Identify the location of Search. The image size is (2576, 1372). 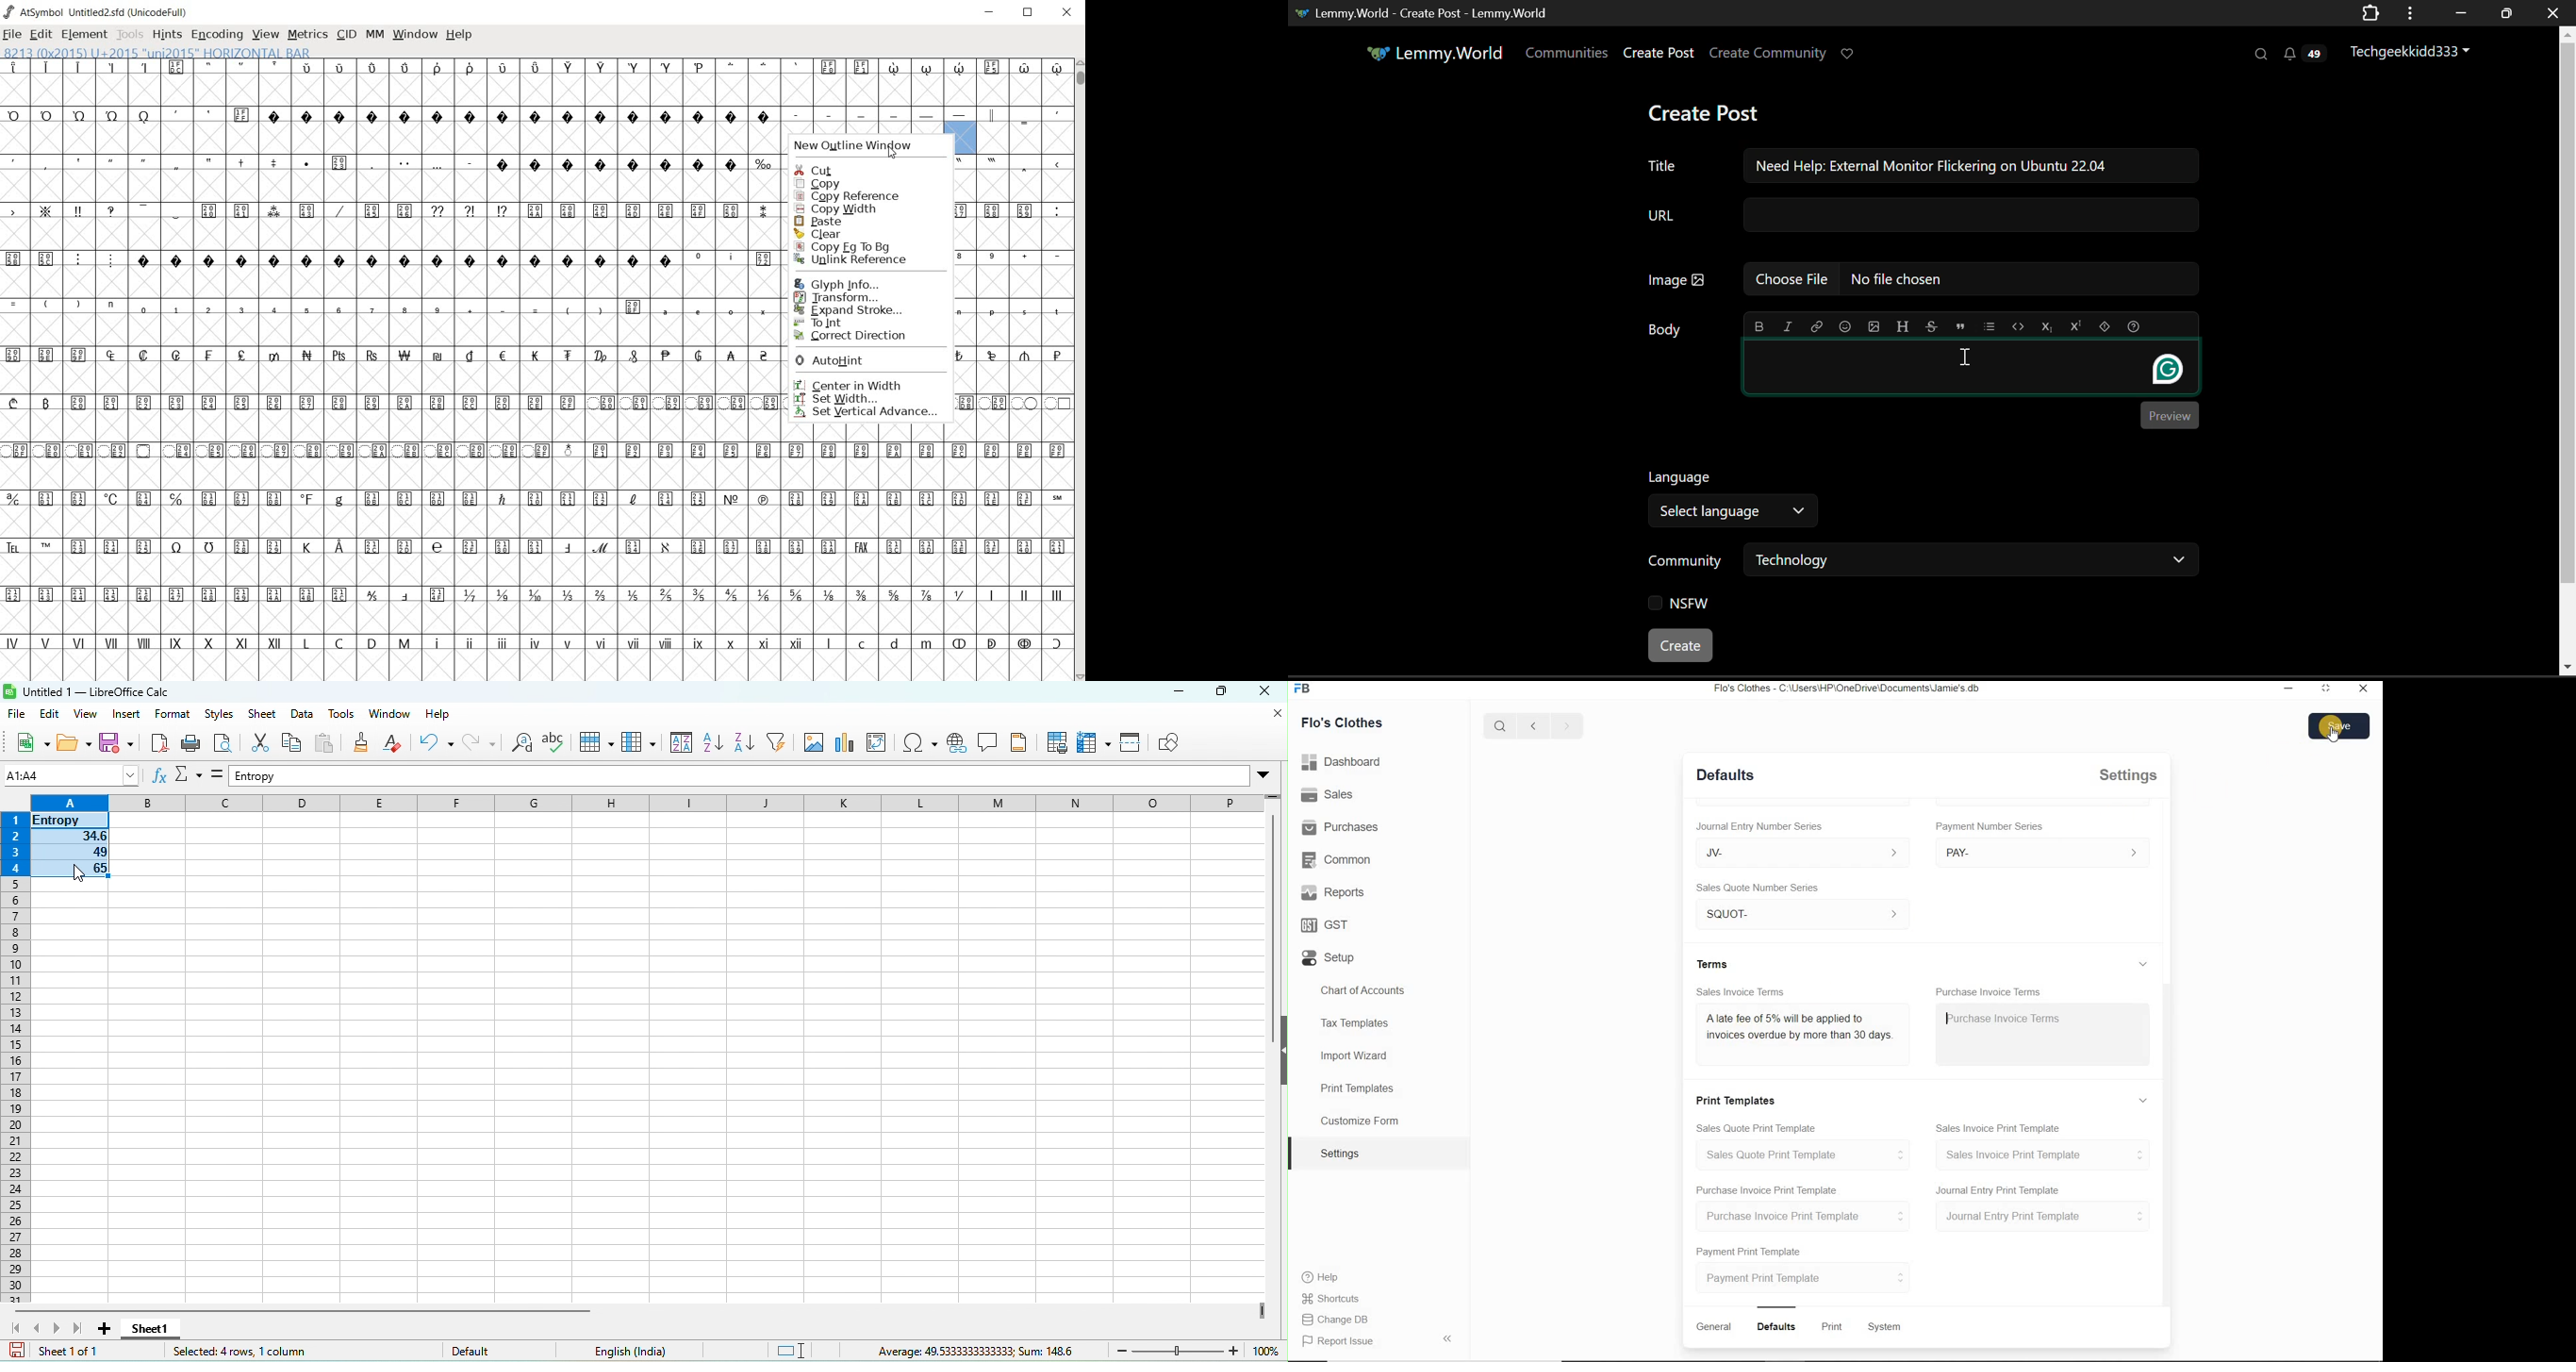
(1498, 724).